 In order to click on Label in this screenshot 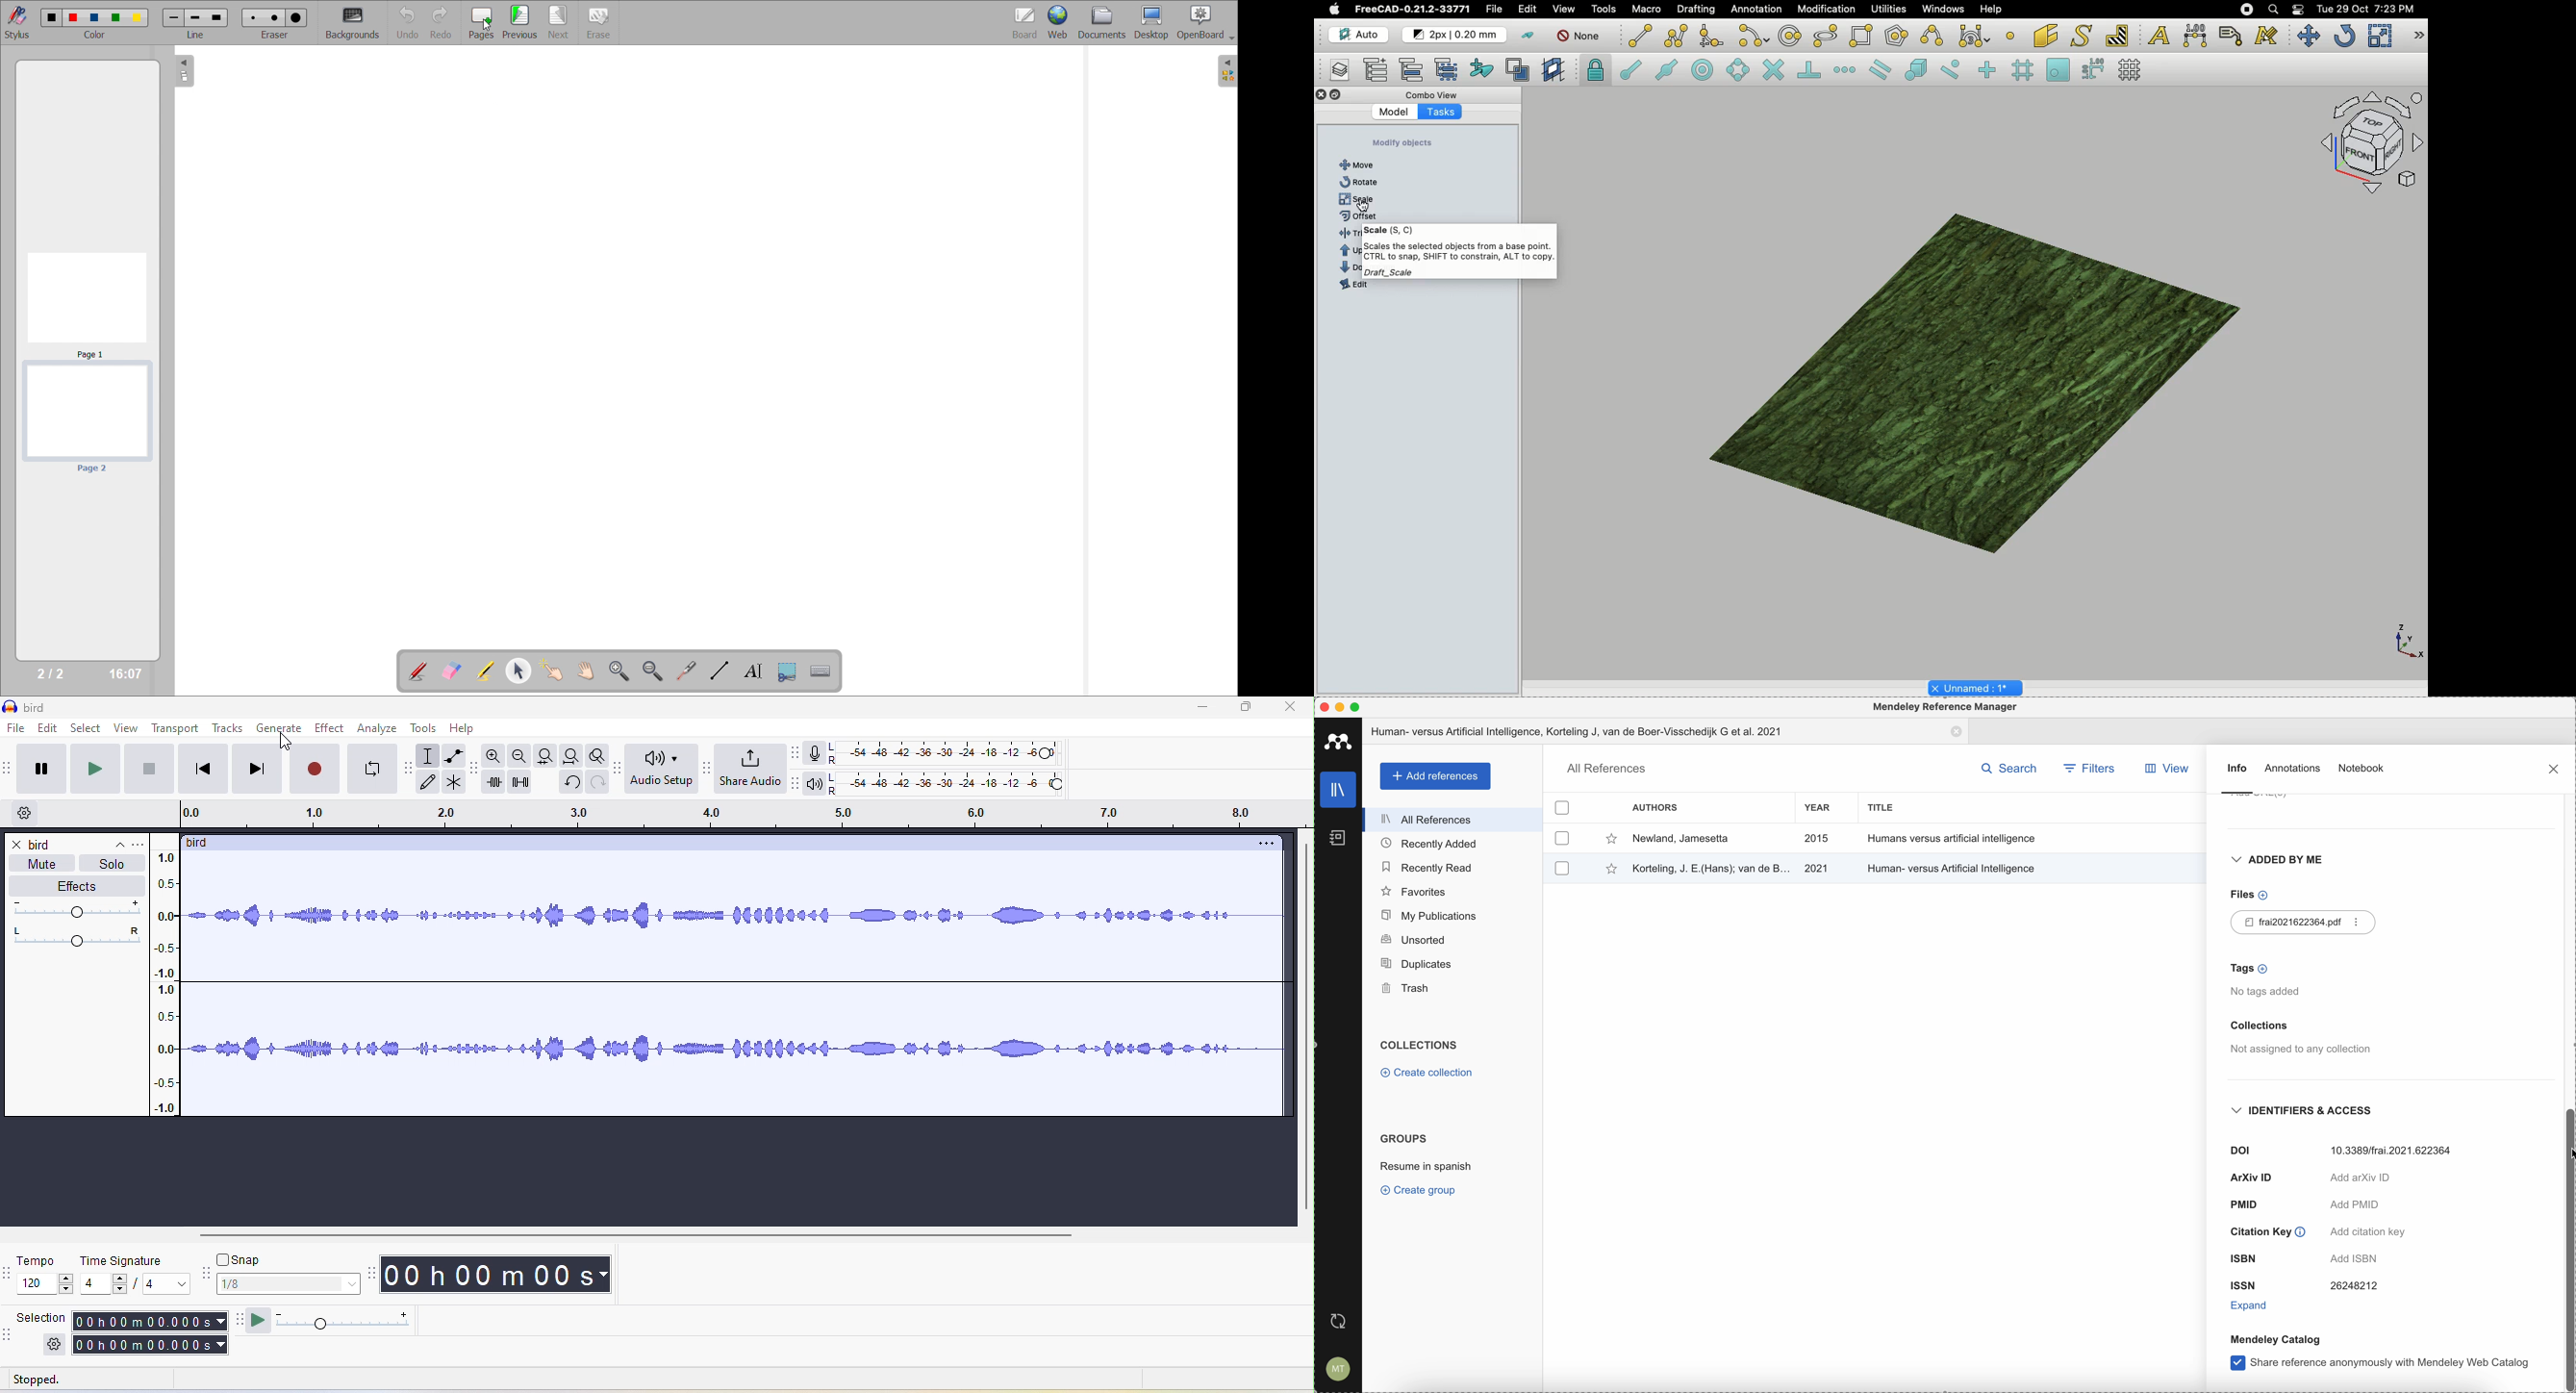, I will do `click(2232, 34)`.